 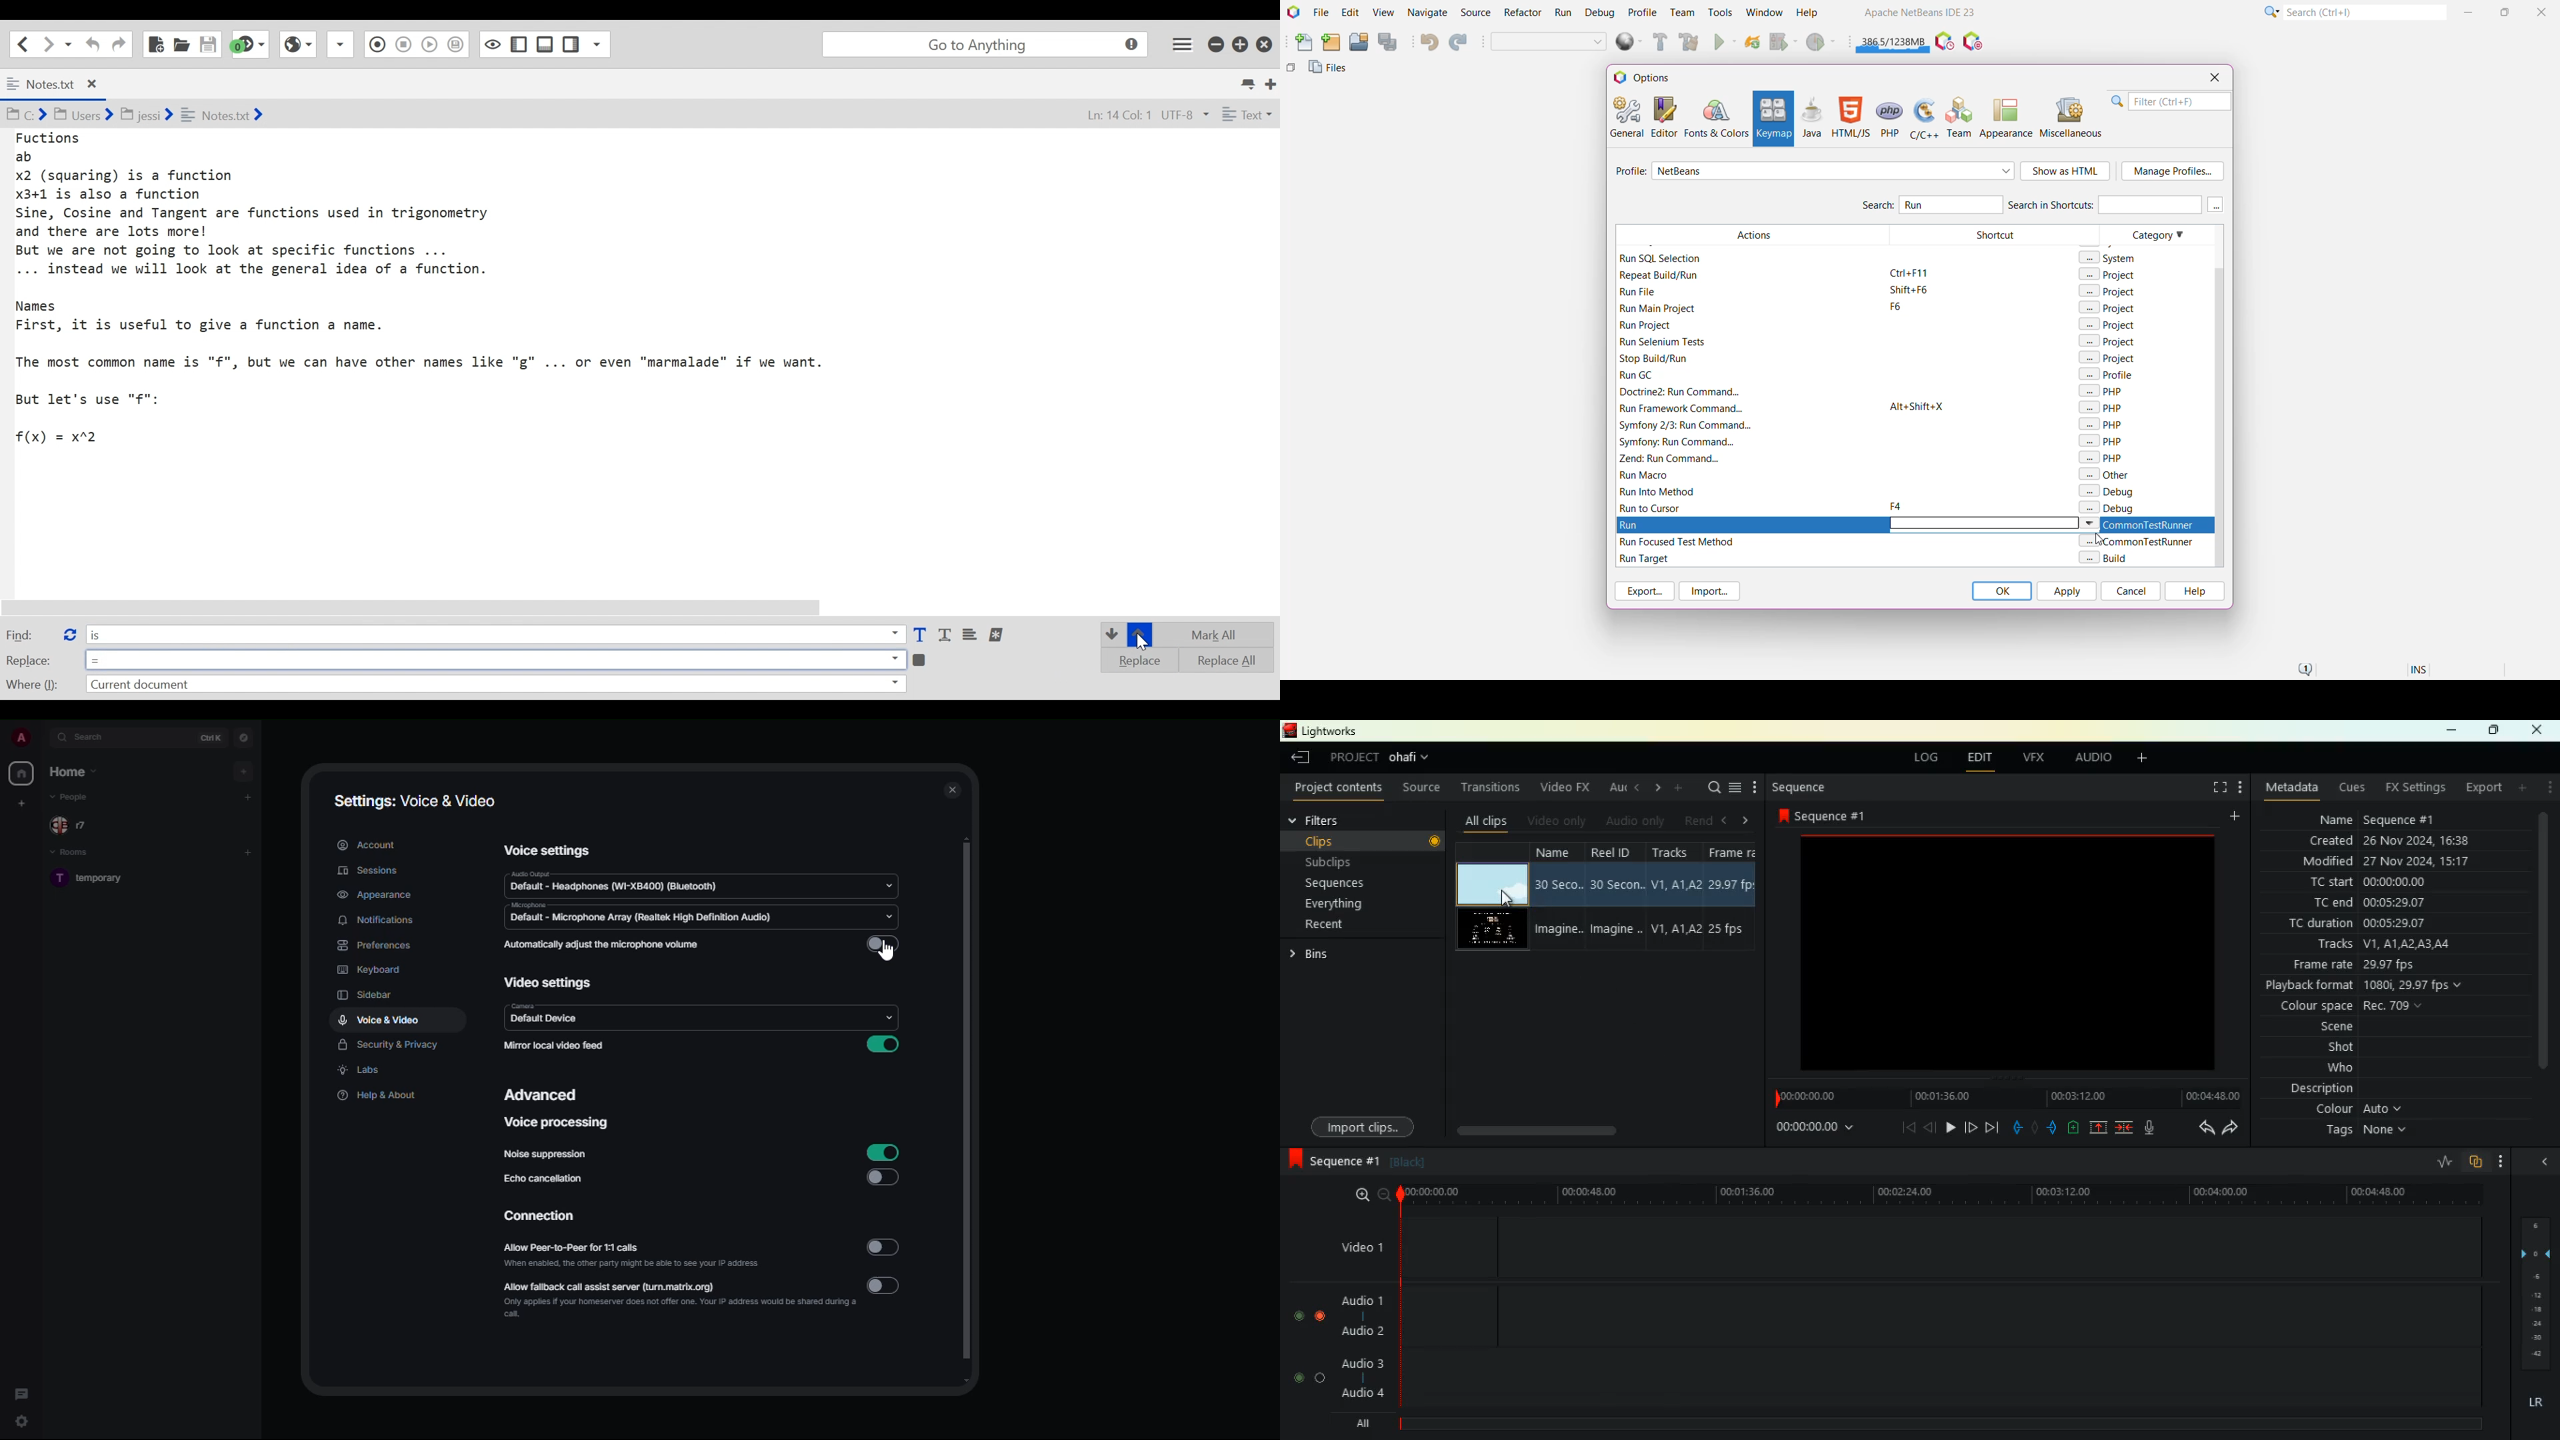 What do you see at coordinates (1567, 787) in the screenshot?
I see `video fx` at bounding box center [1567, 787].